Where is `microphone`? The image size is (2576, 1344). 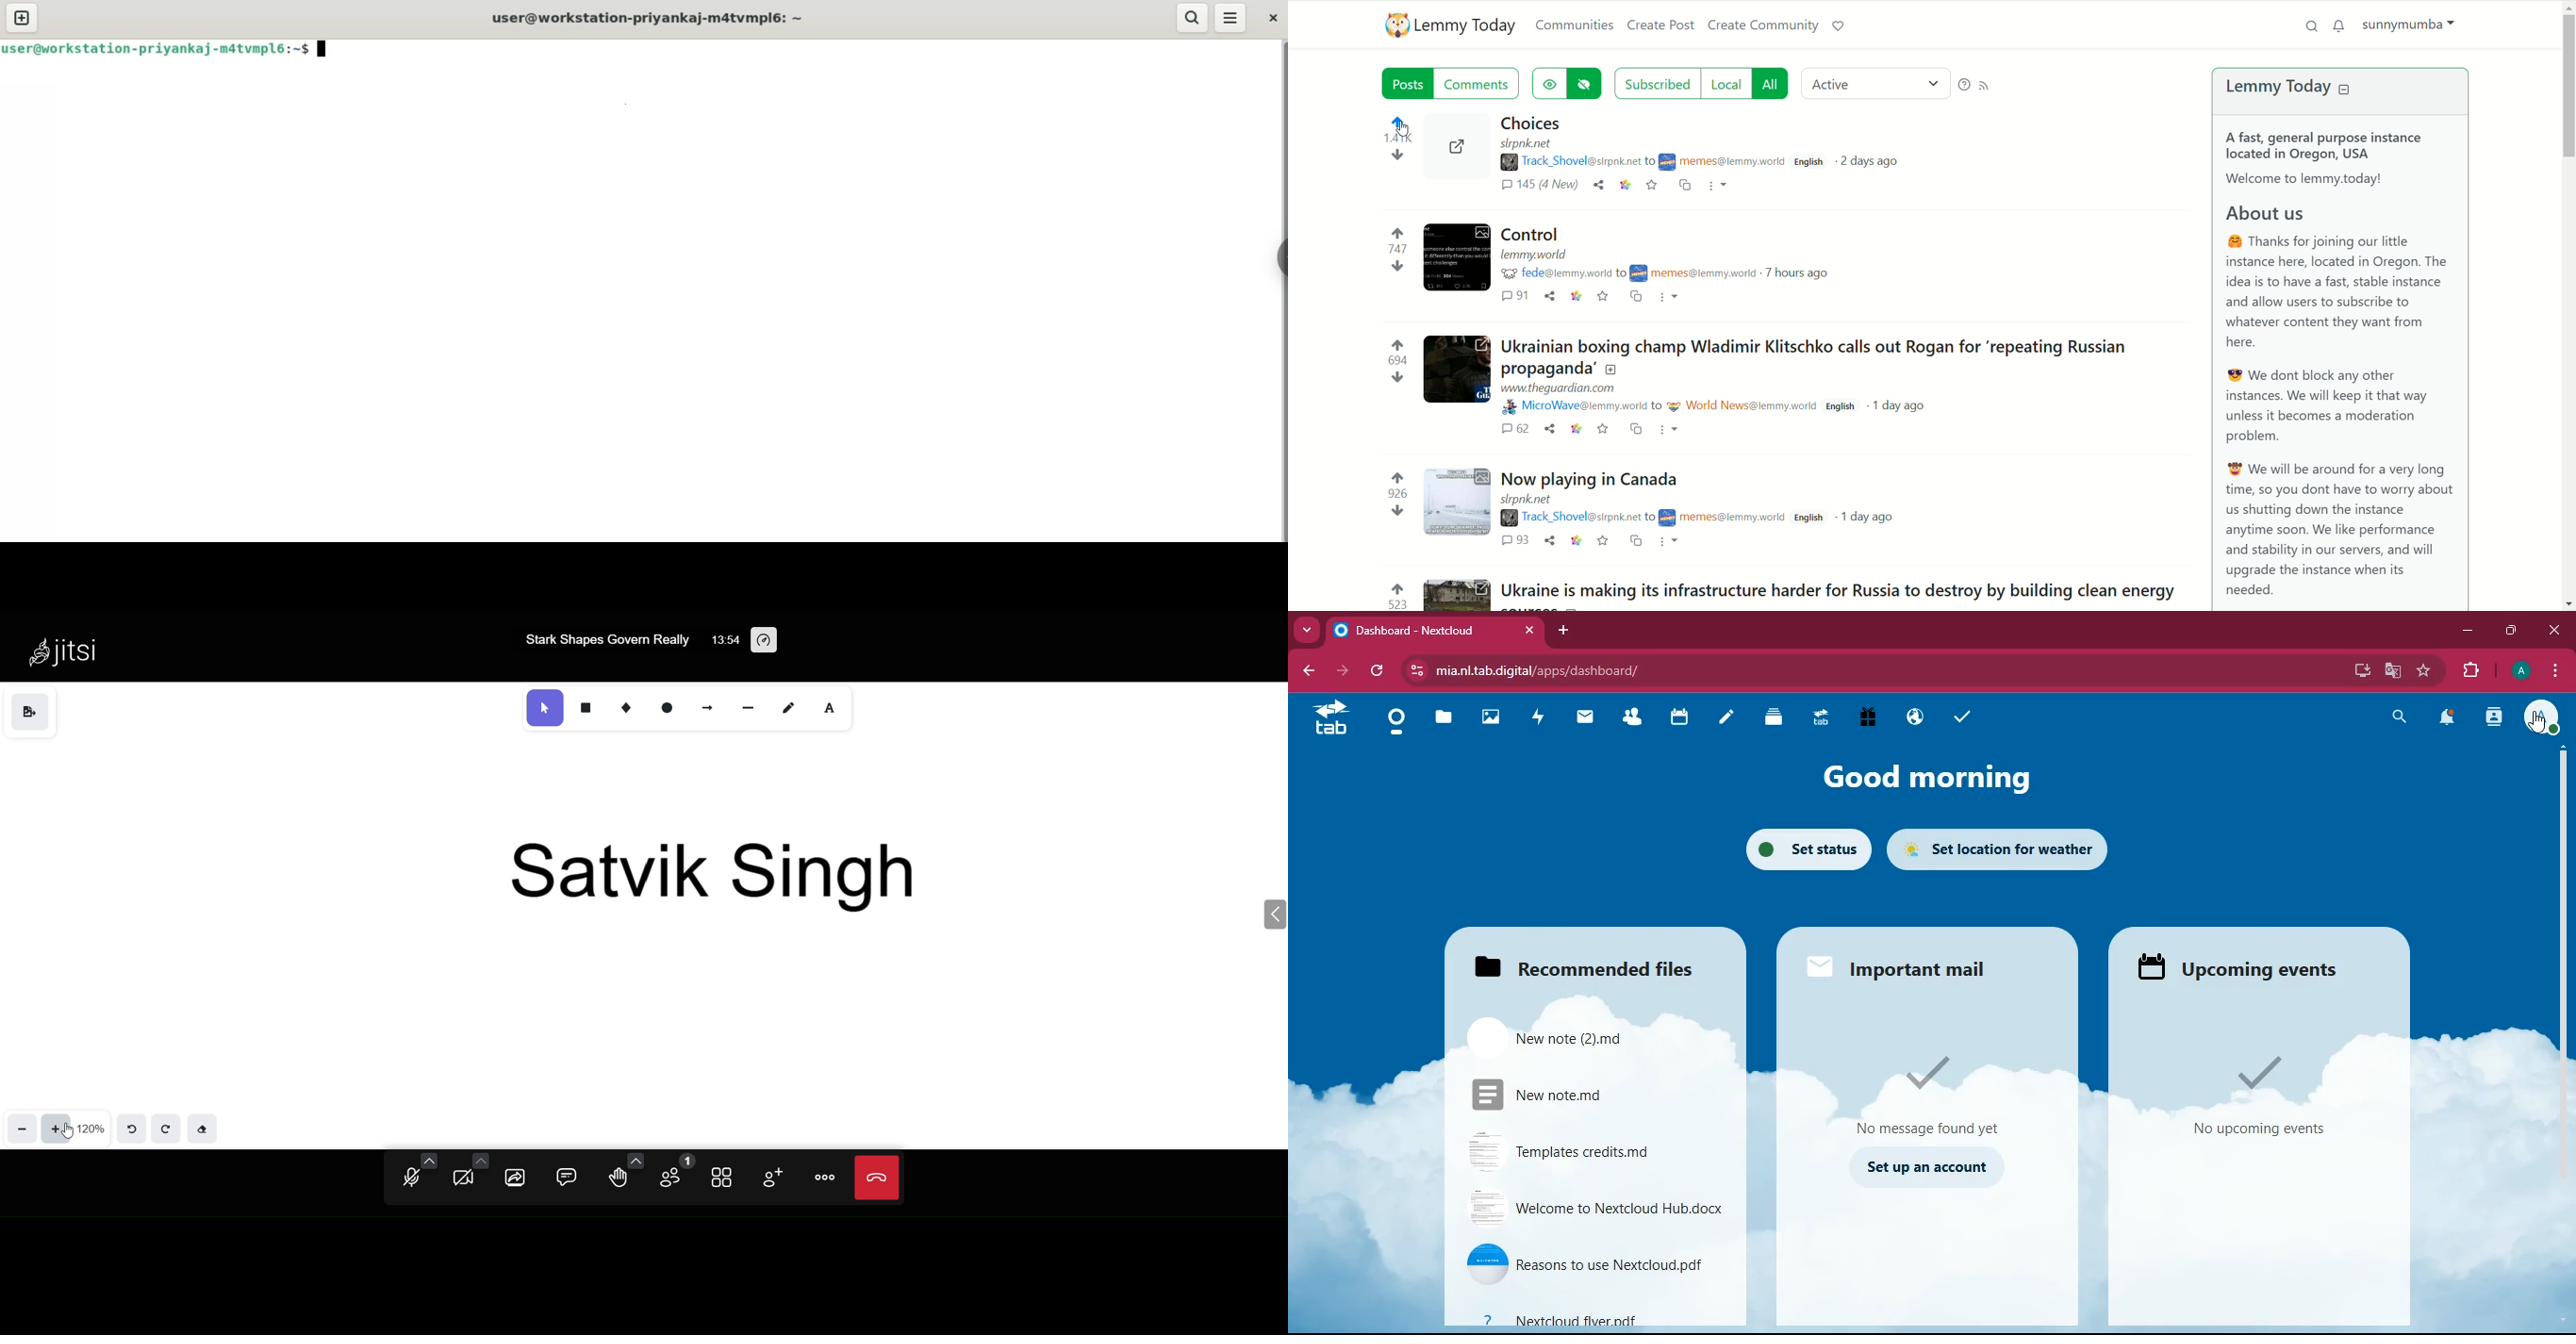
microphone is located at coordinates (409, 1179).